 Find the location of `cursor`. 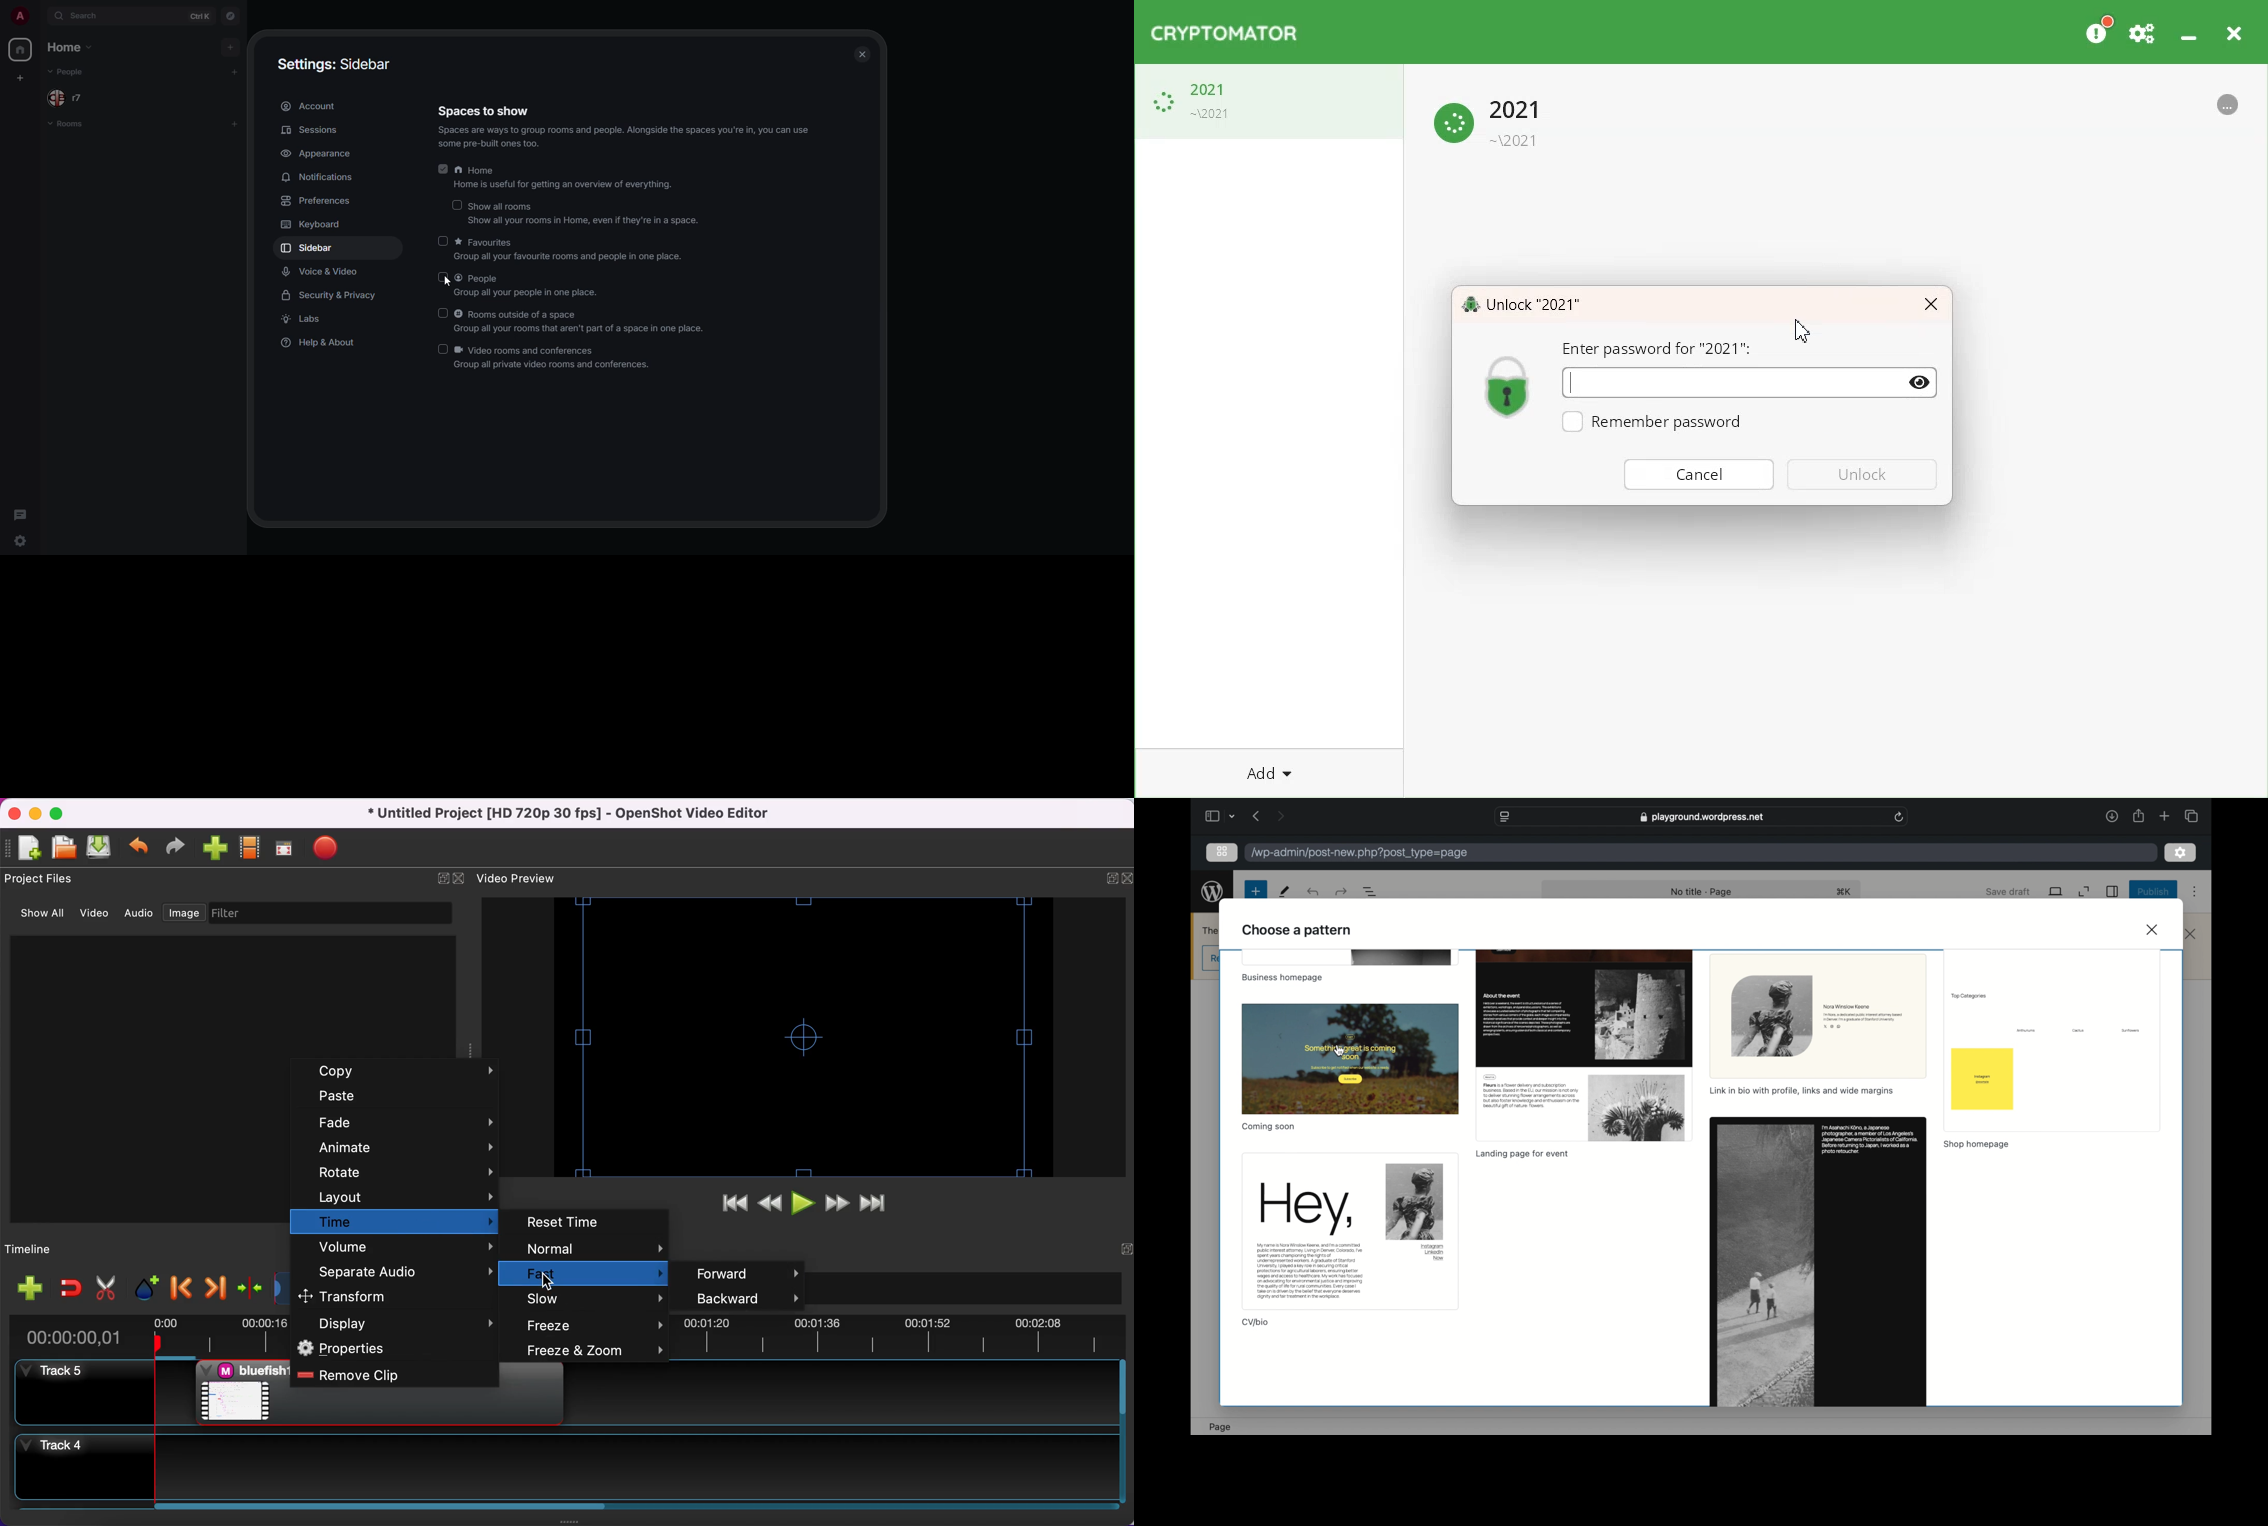

cursor is located at coordinates (444, 282).